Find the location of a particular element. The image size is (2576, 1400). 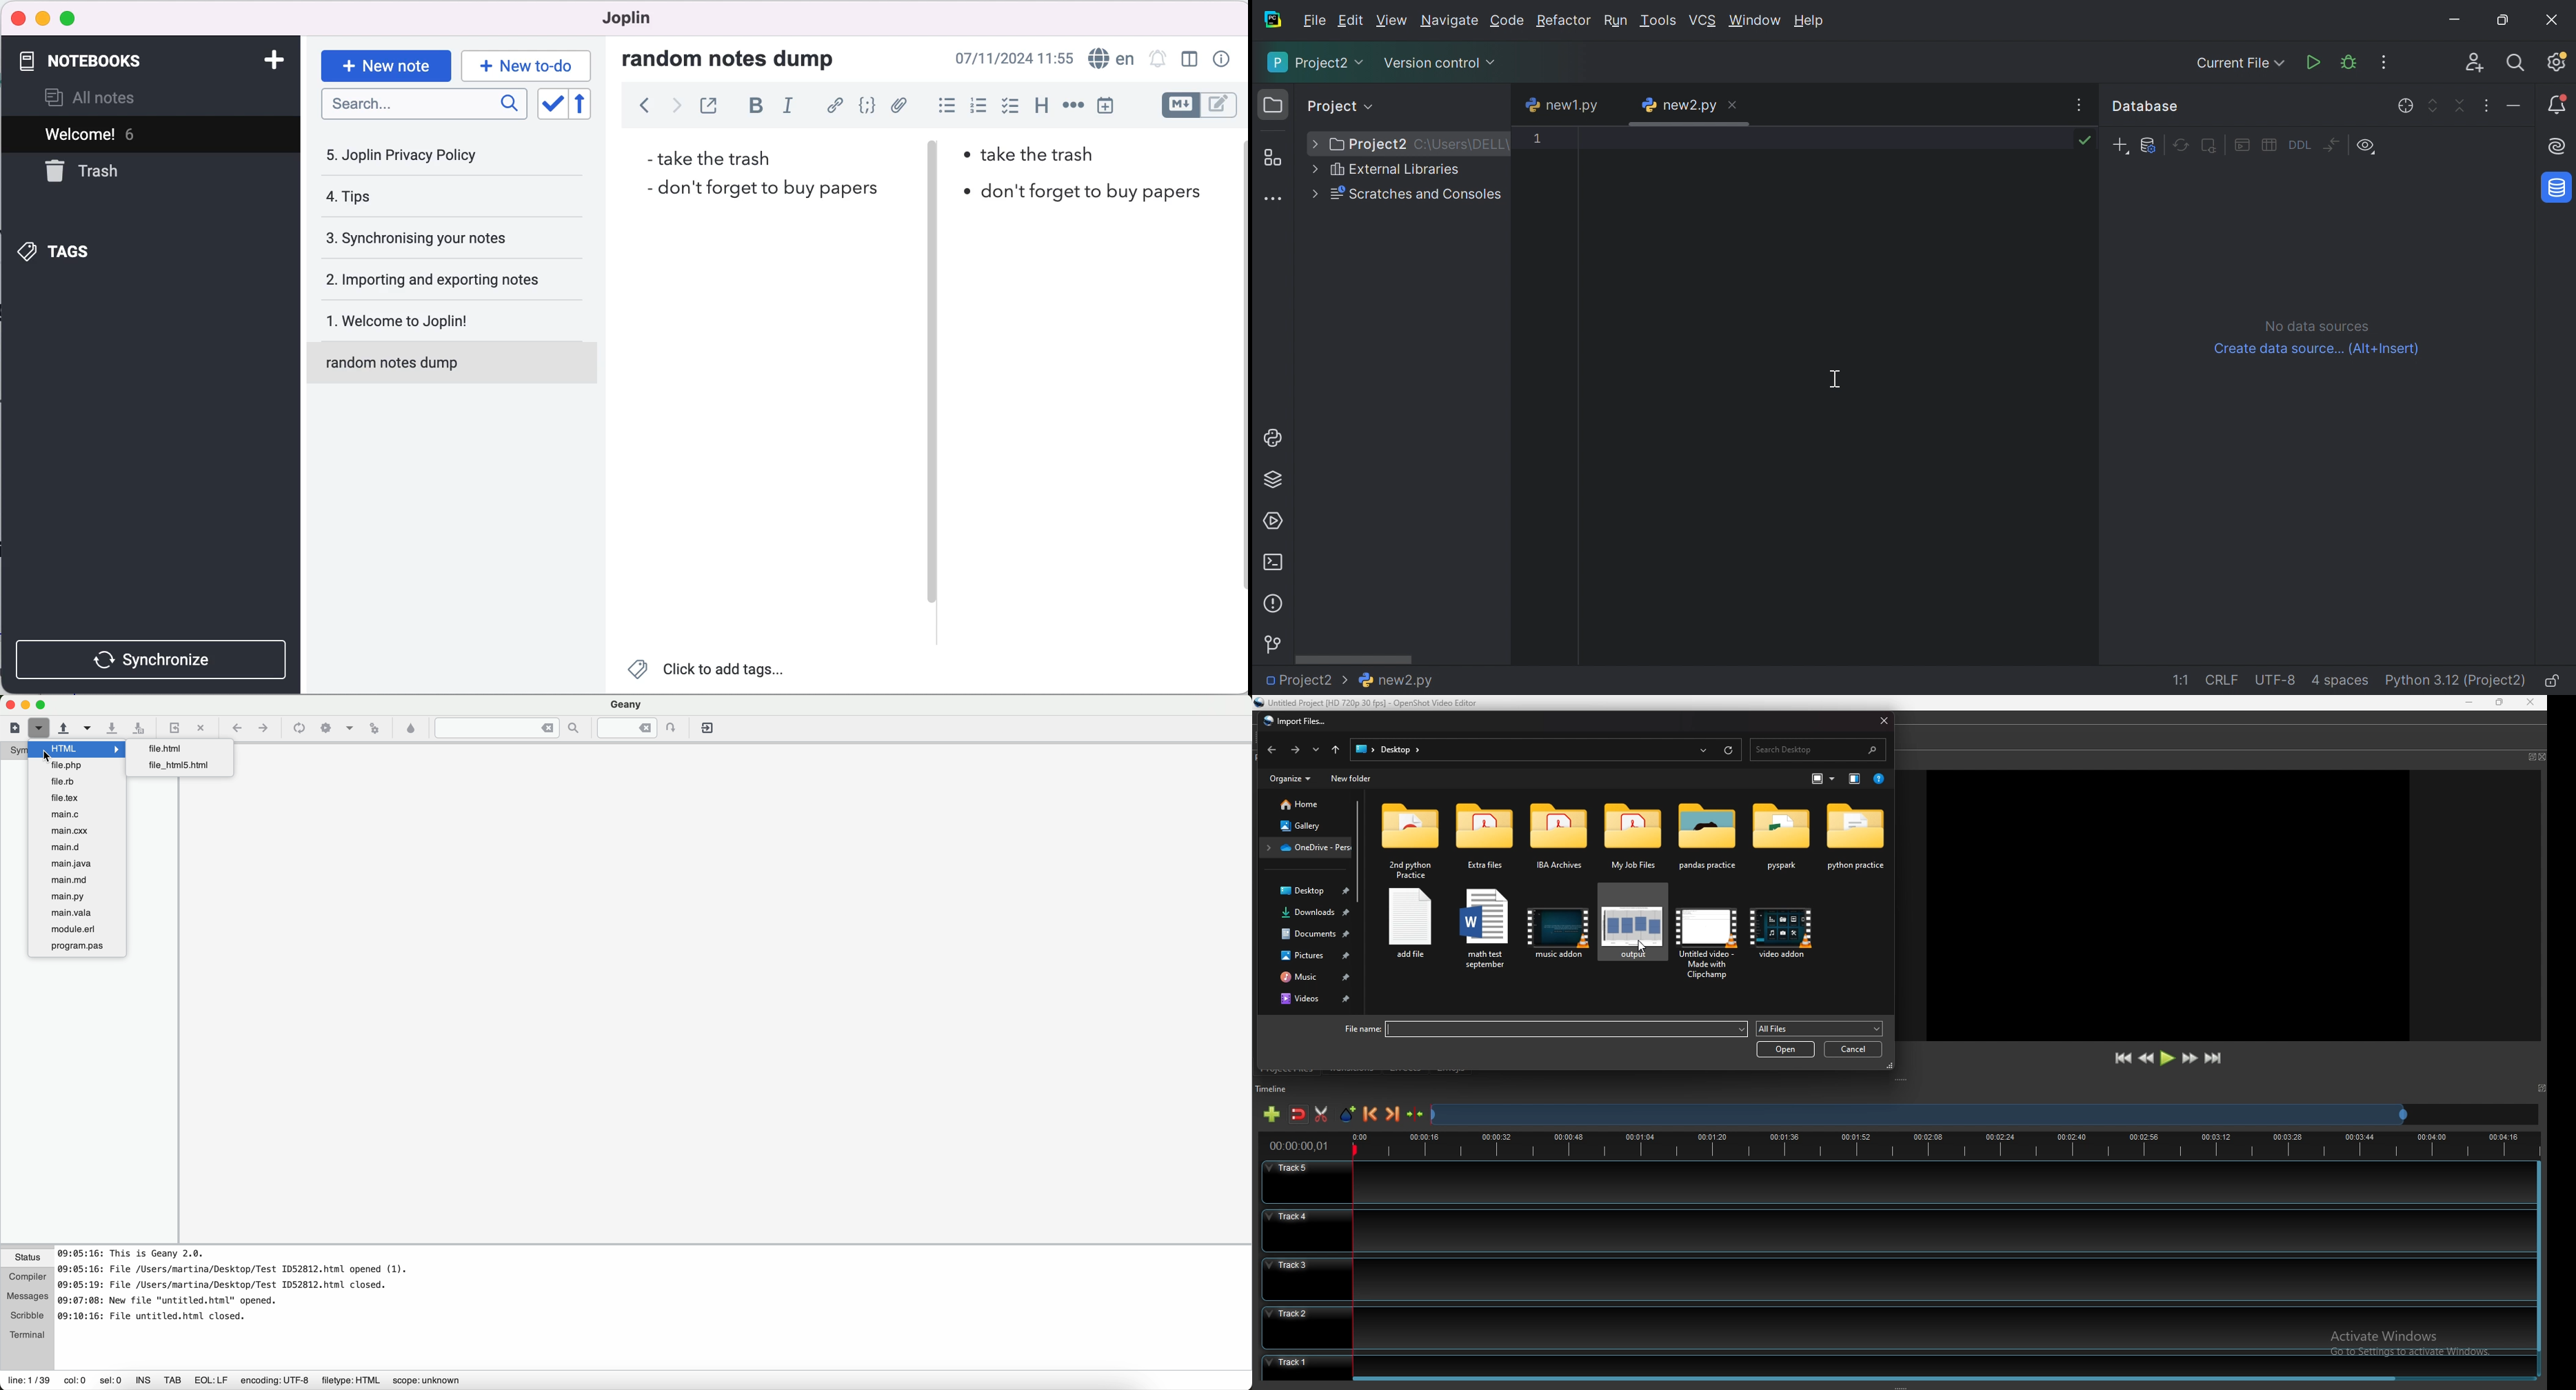

click to add tags is located at coordinates (712, 672).